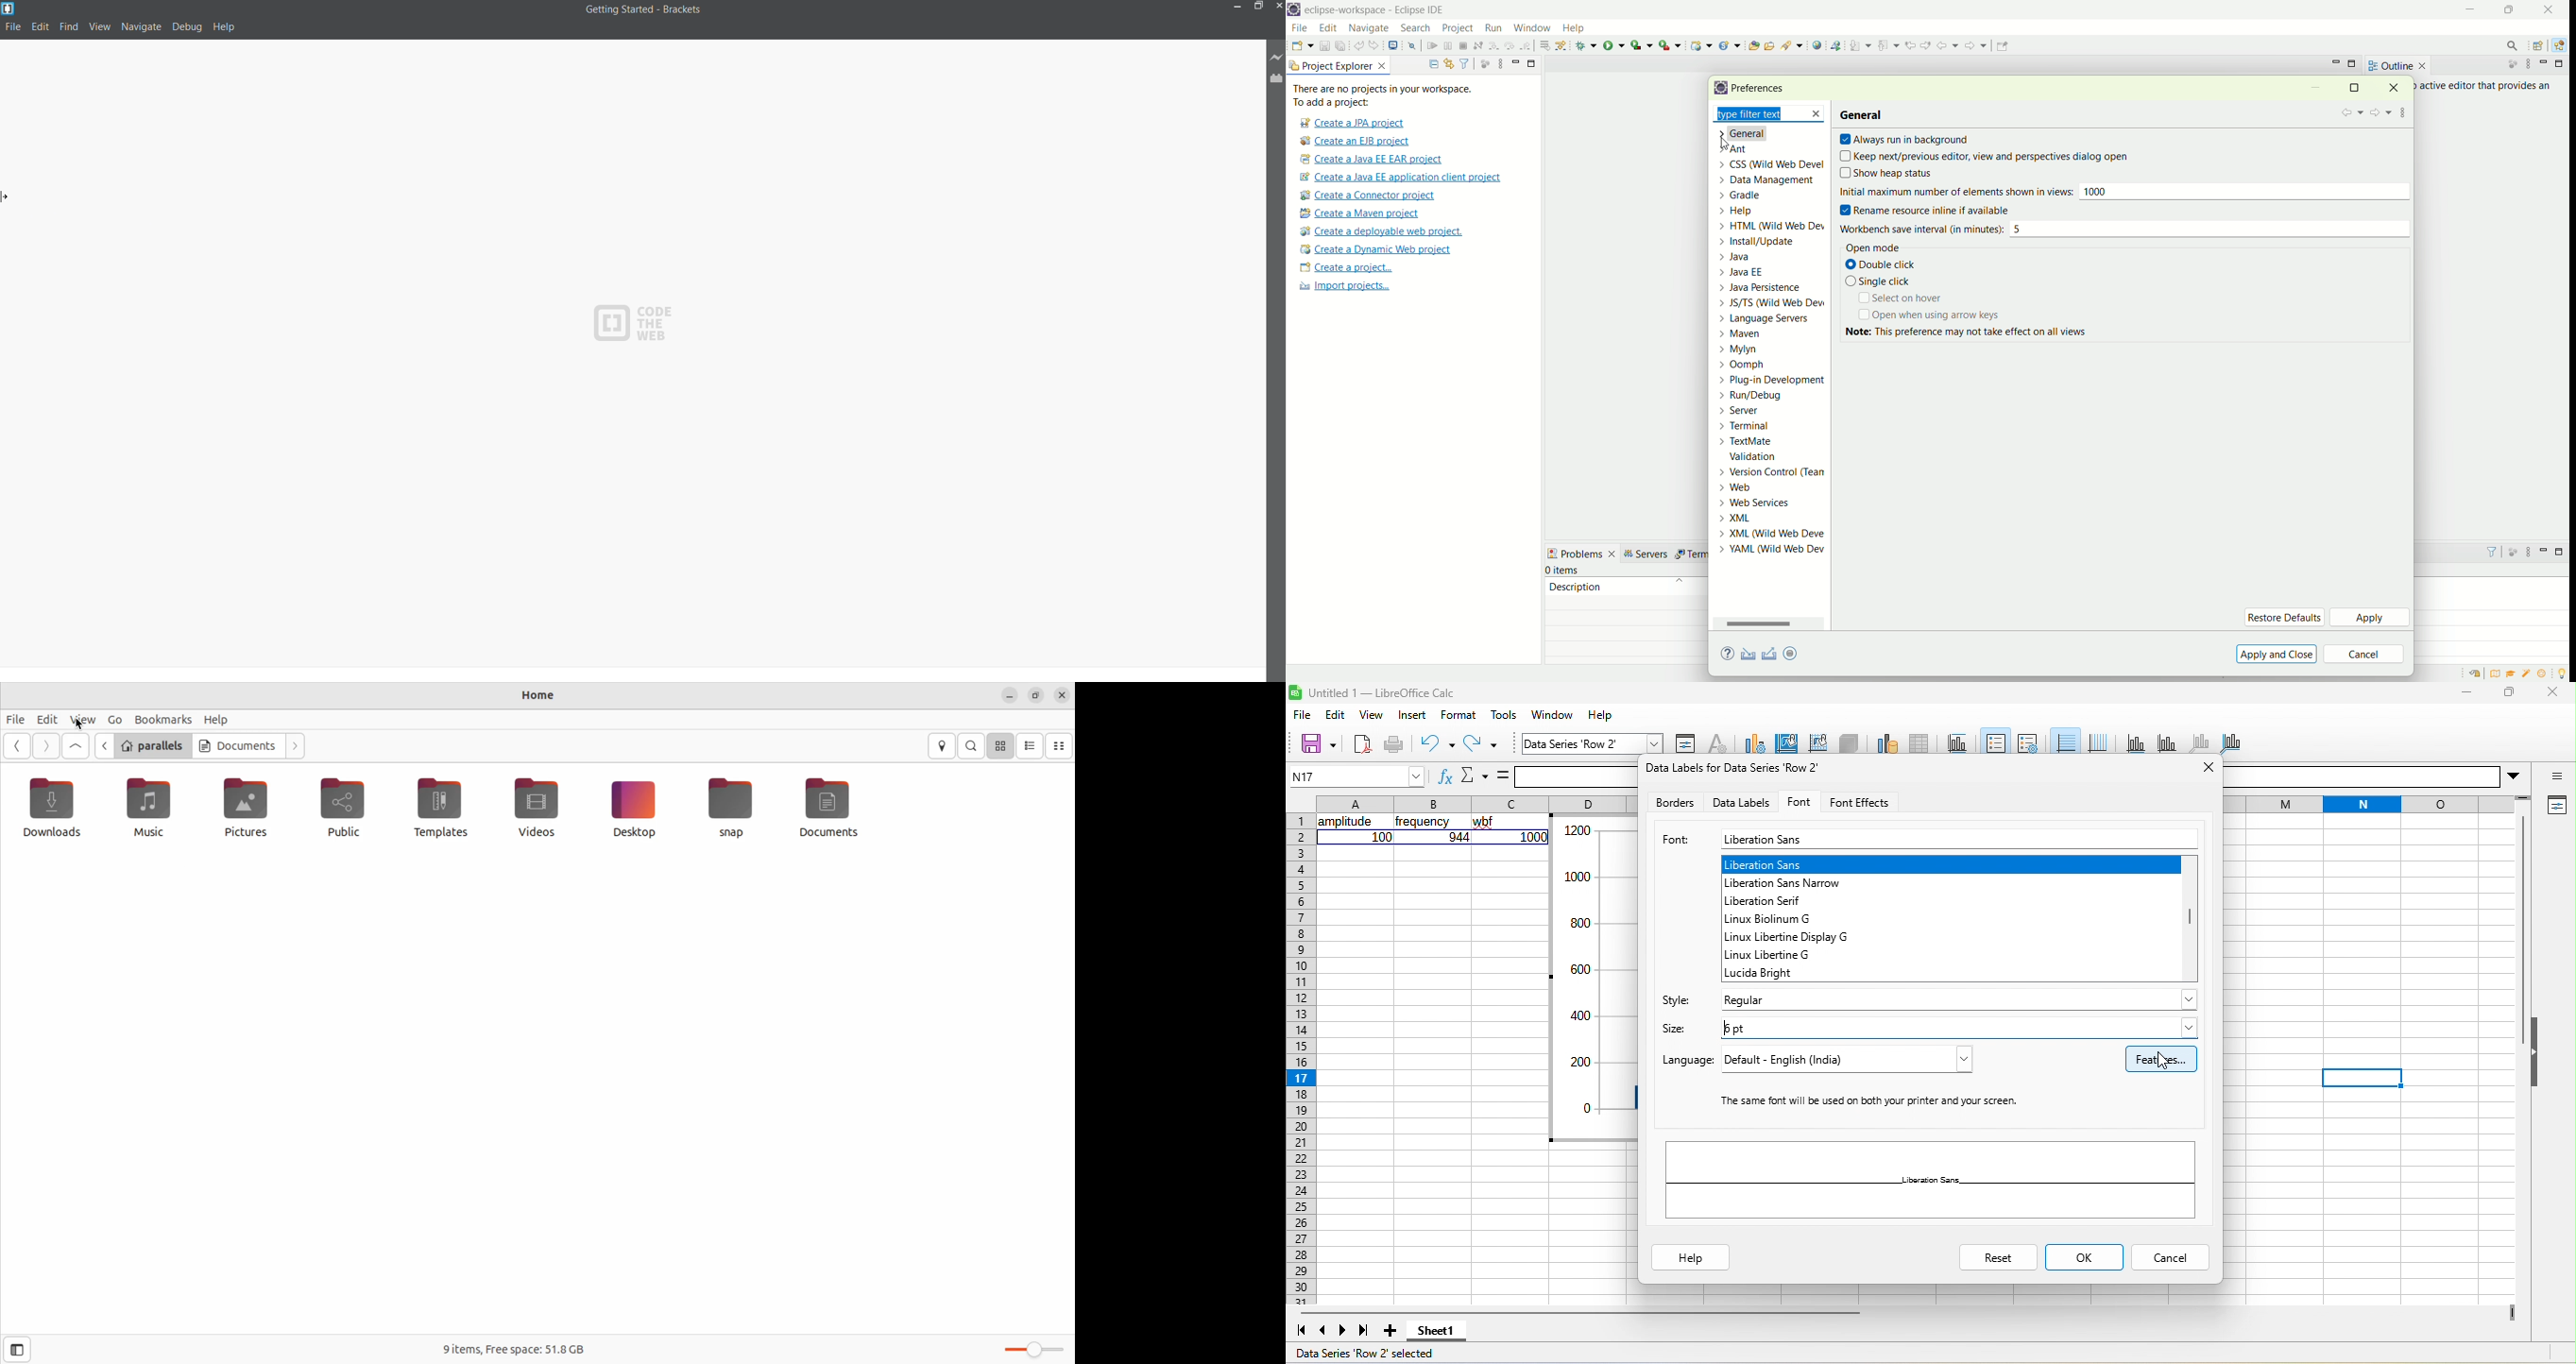  What do you see at coordinates (2561, 45) in the screenshot?
I see `Java EE` at bounding box center [2561, 45].